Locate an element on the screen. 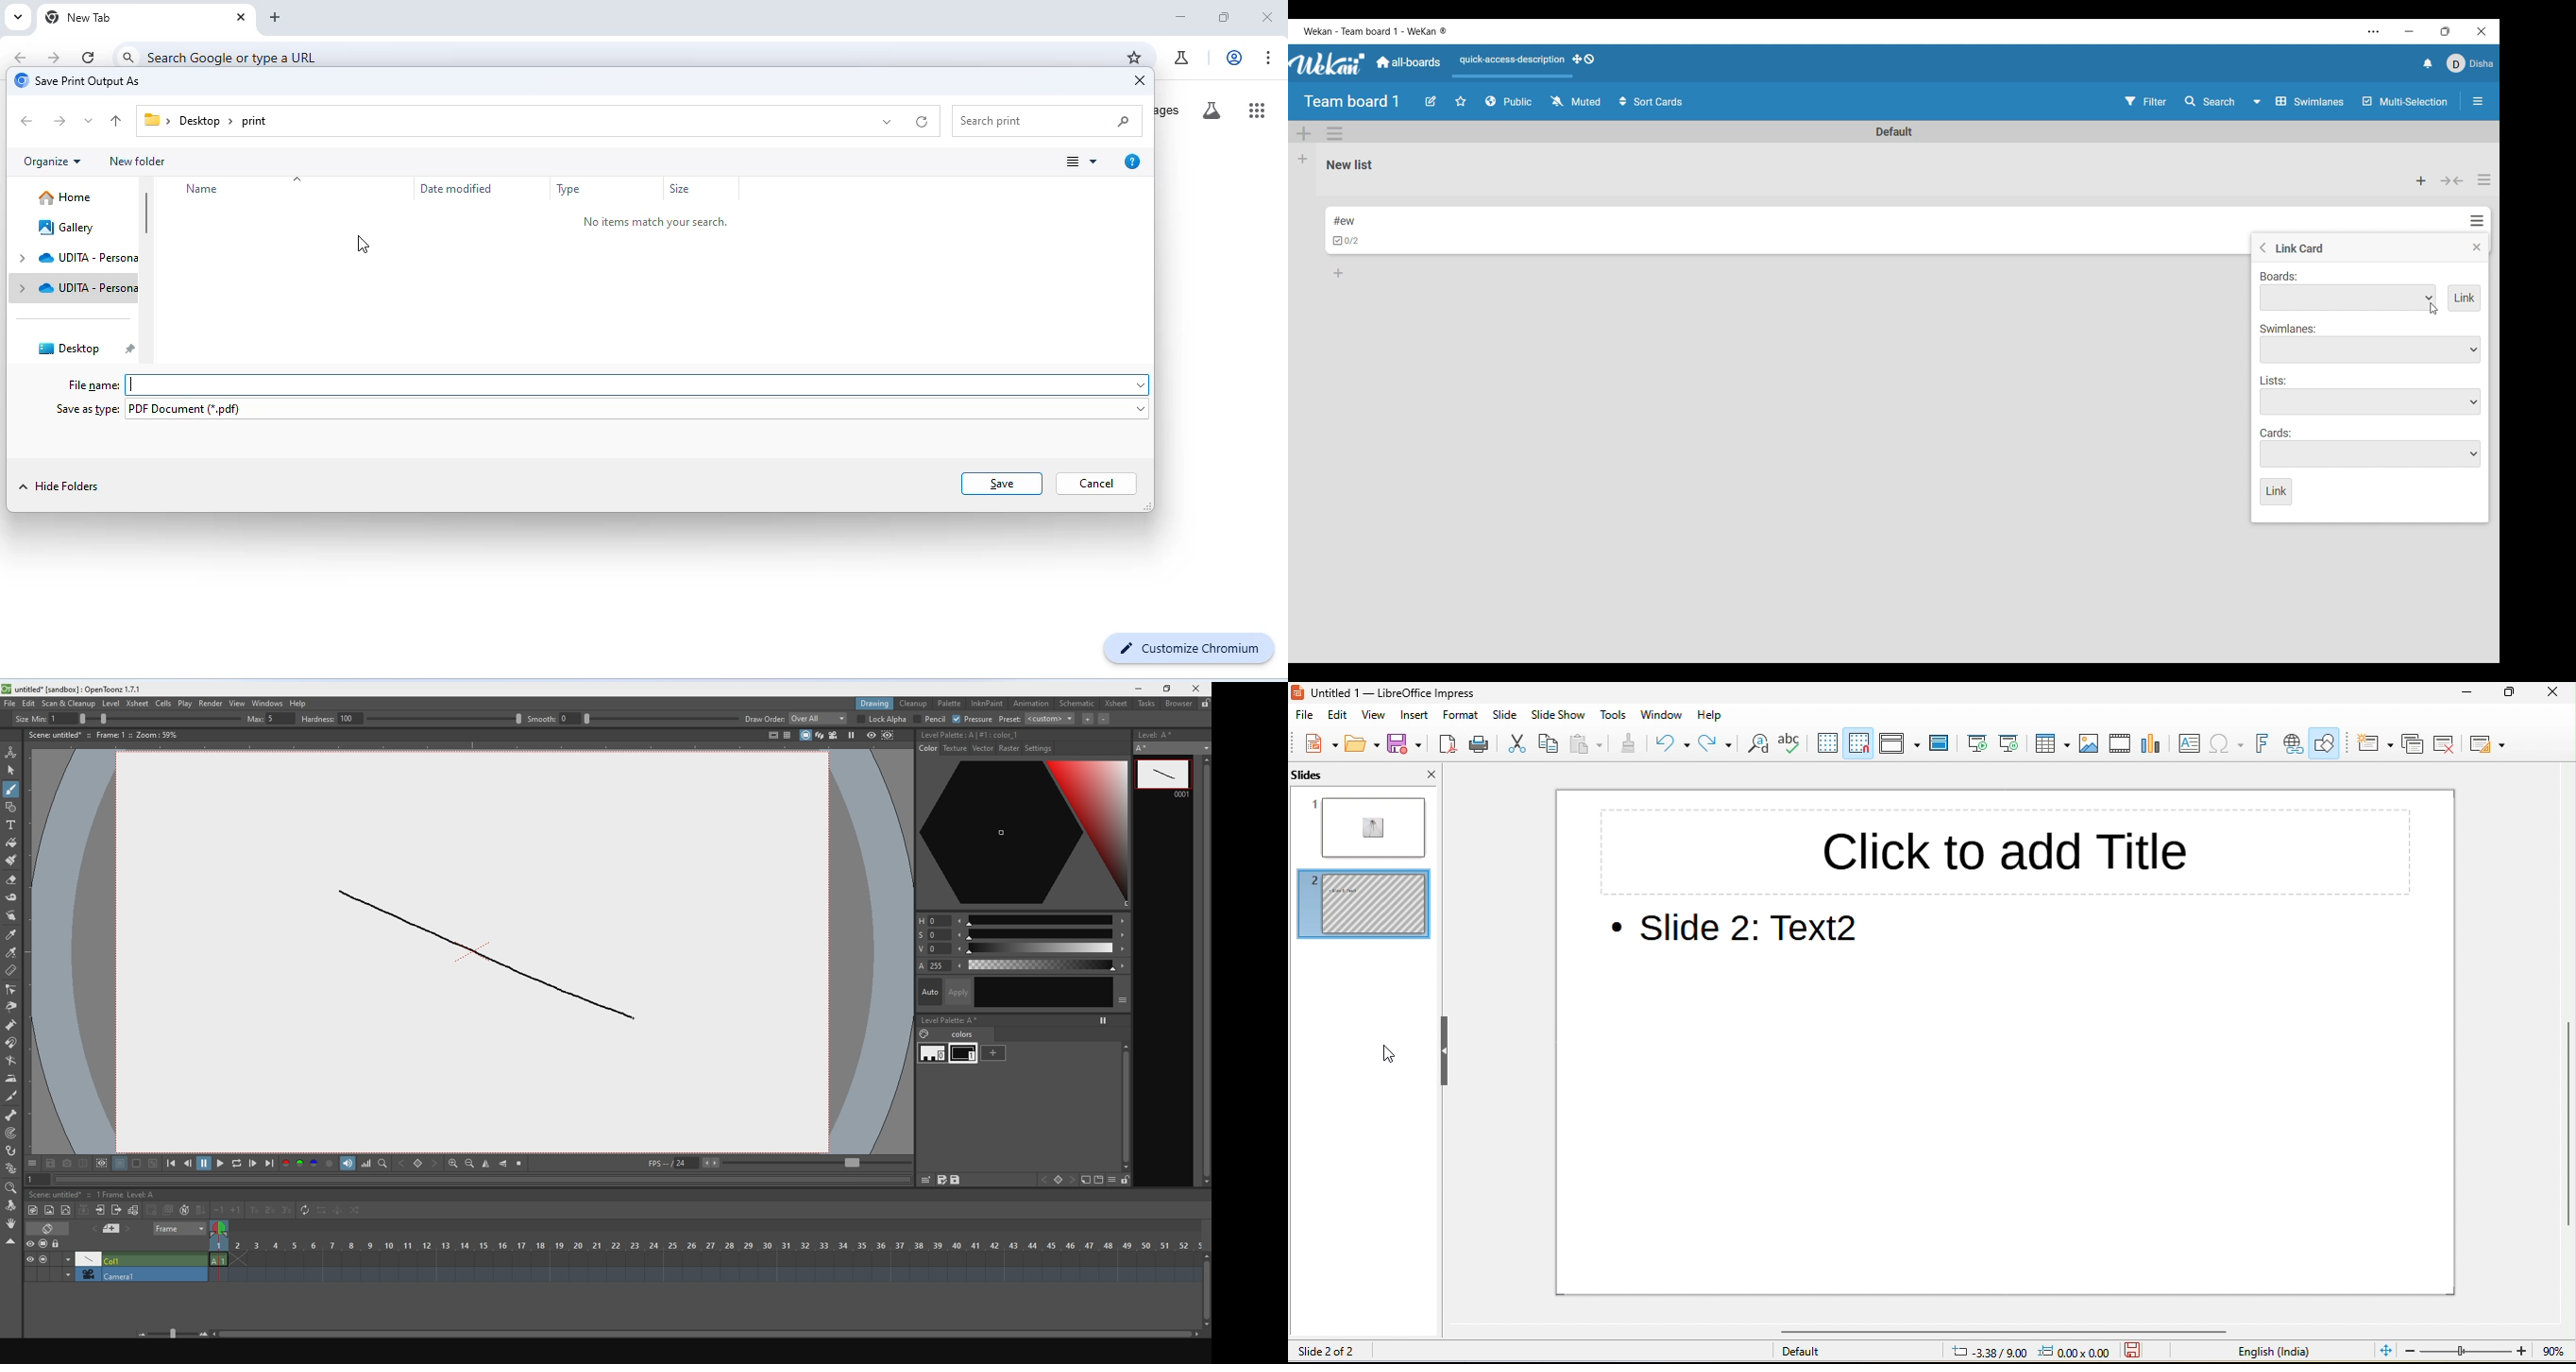 The image size is (2576, 1372). horizontal scroll bar is located at coordinates (2021, 1331).